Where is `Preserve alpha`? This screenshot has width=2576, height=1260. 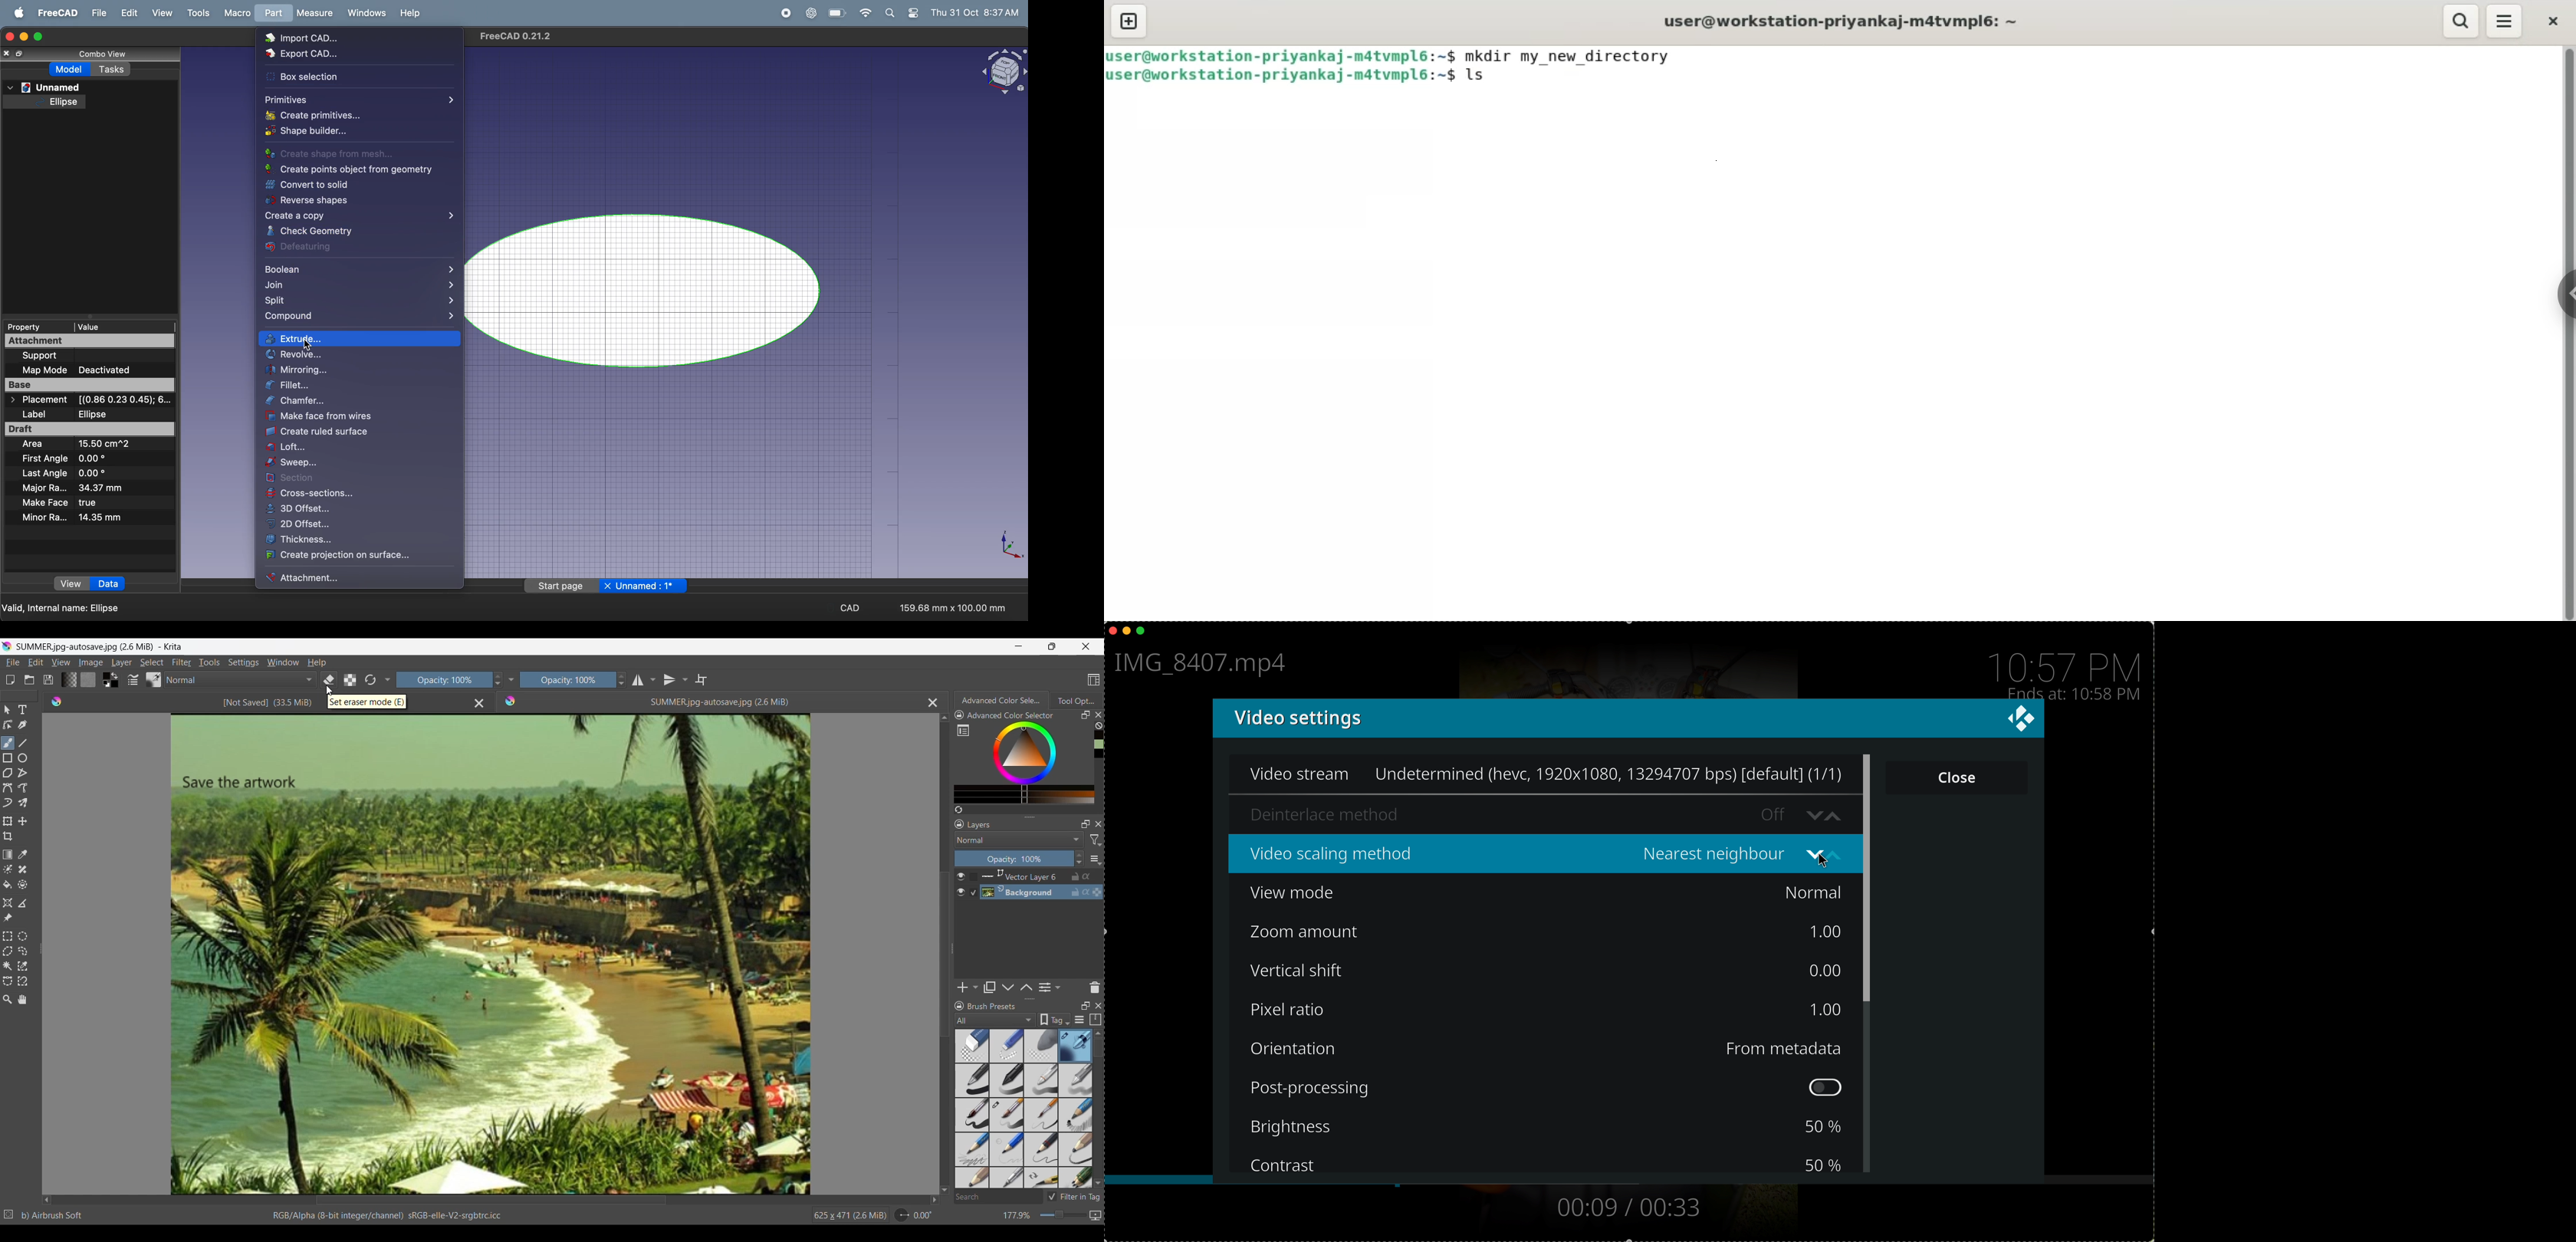 Preserve alpha is located at coordinates (350, 680).